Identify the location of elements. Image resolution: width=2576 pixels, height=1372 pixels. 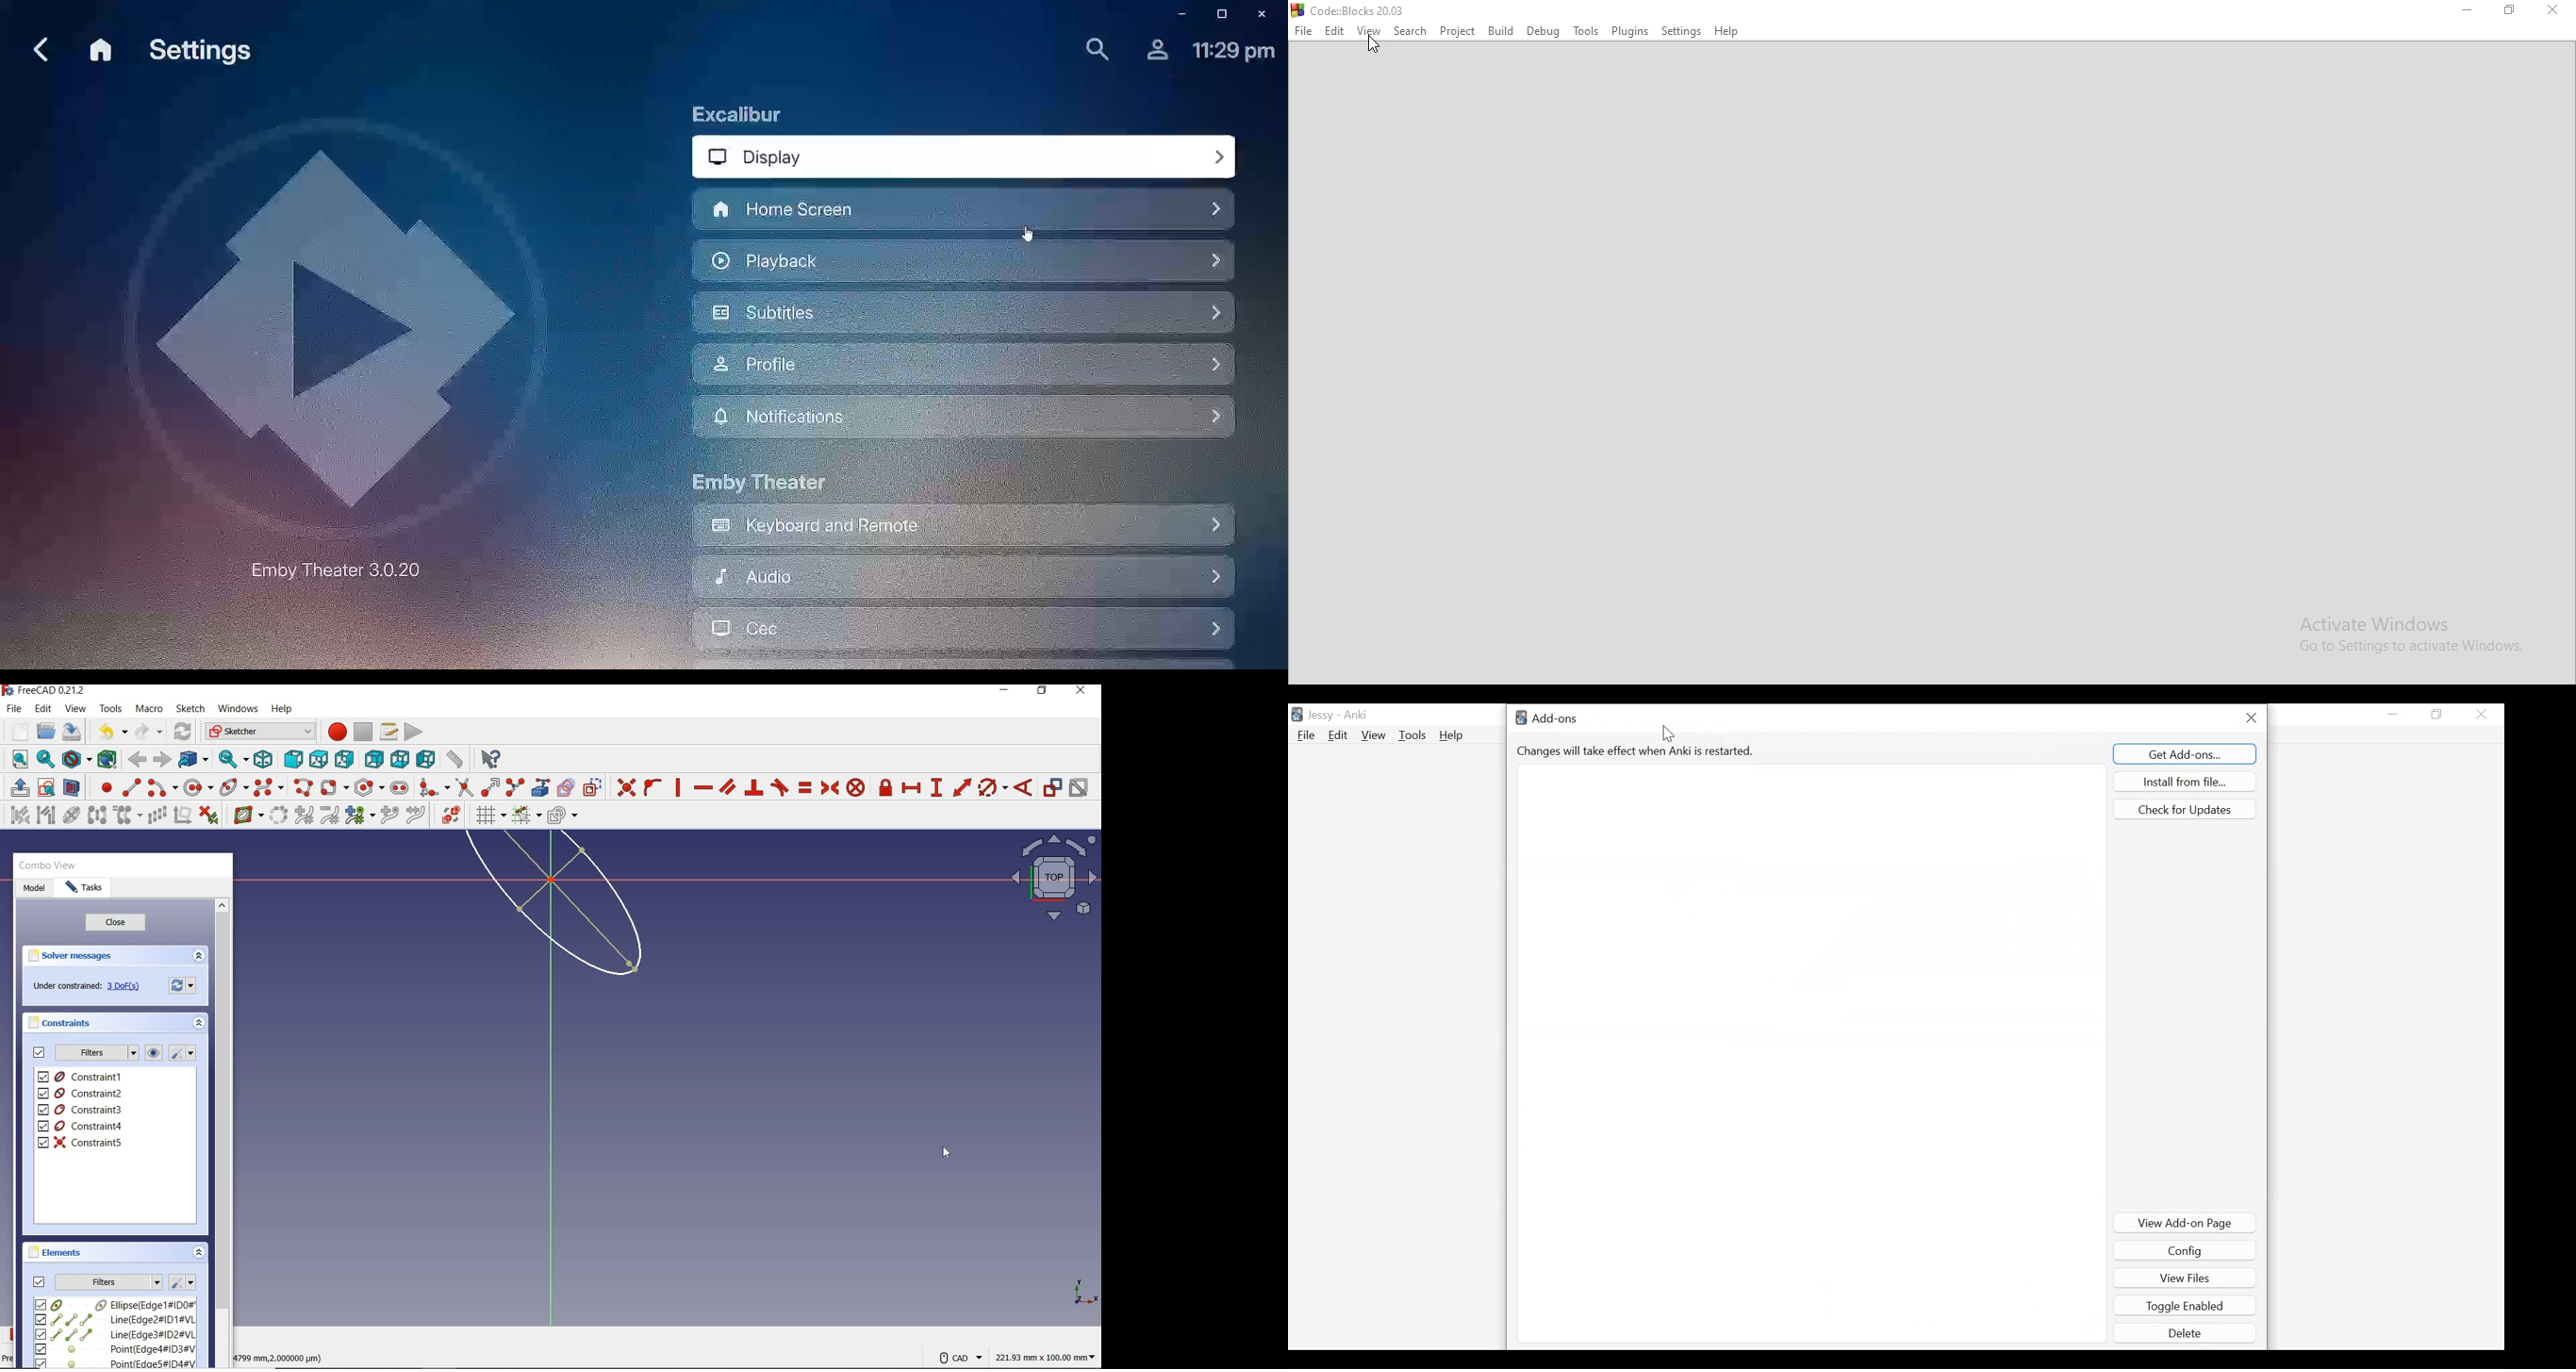
(57, 1252).